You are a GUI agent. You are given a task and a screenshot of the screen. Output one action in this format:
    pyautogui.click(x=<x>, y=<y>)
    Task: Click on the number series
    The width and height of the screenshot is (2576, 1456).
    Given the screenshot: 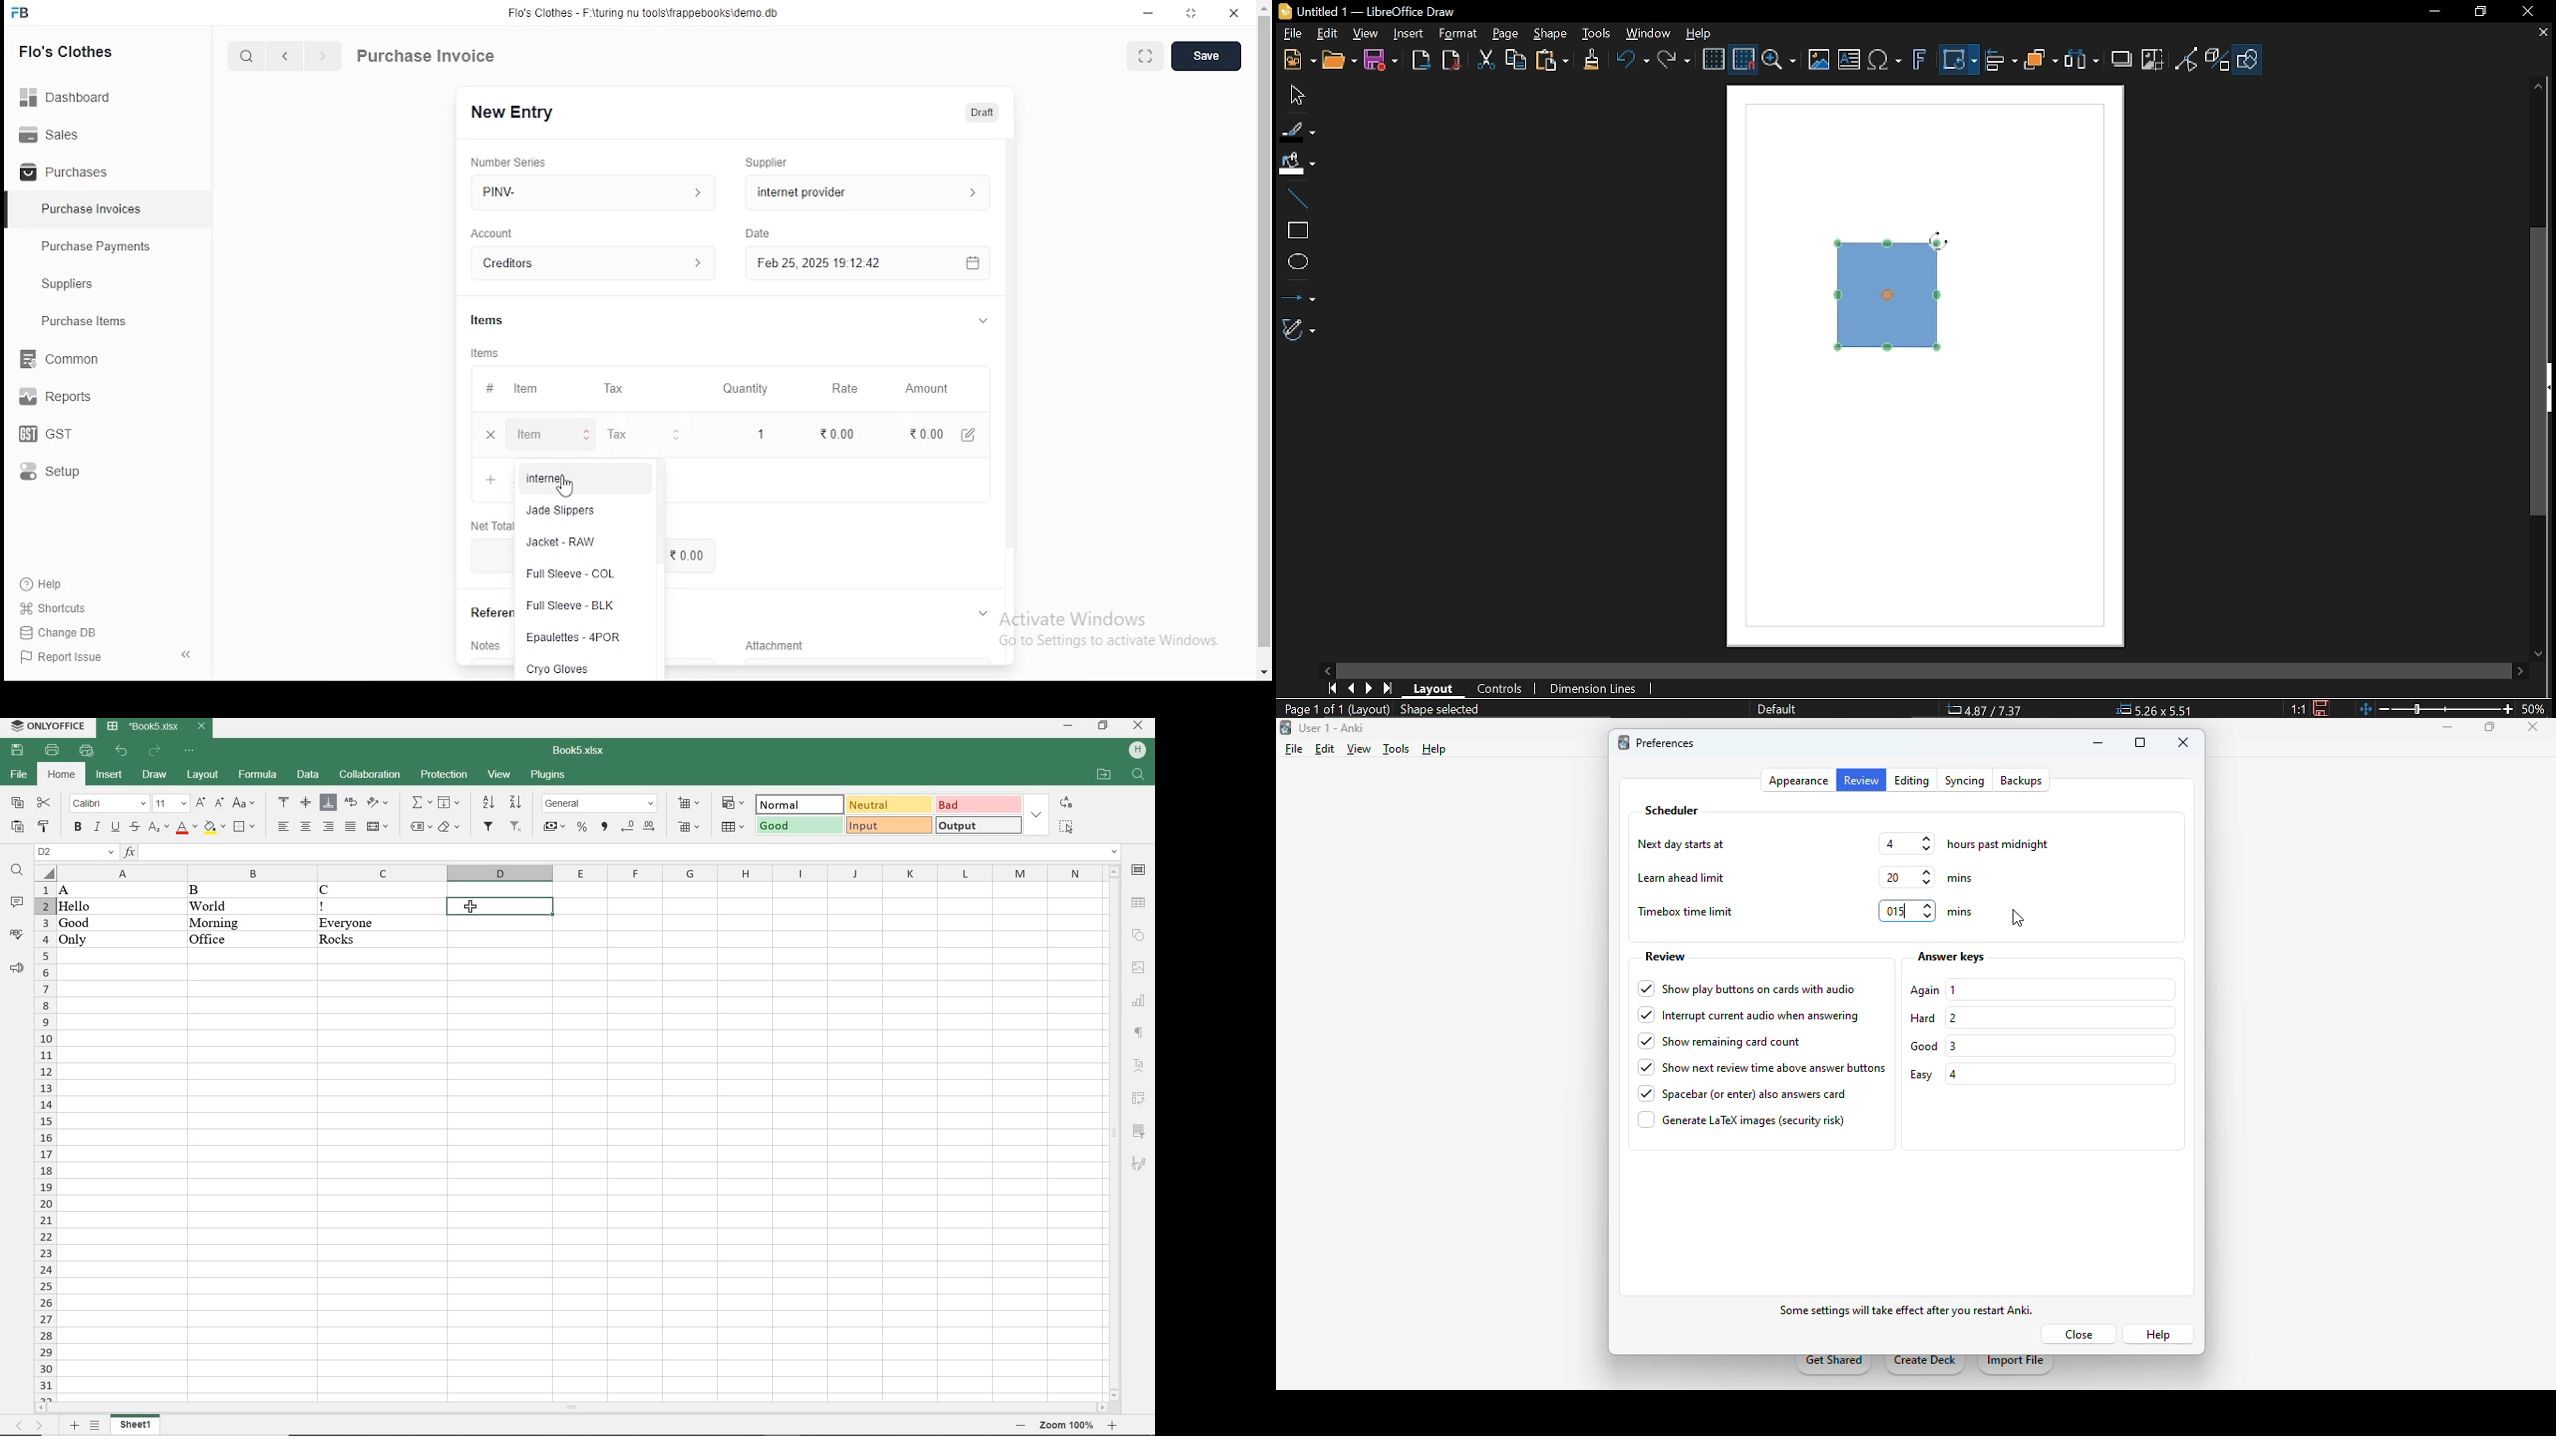 What is the action you would take?
    pyautogui.click(x=518, y=162)
    